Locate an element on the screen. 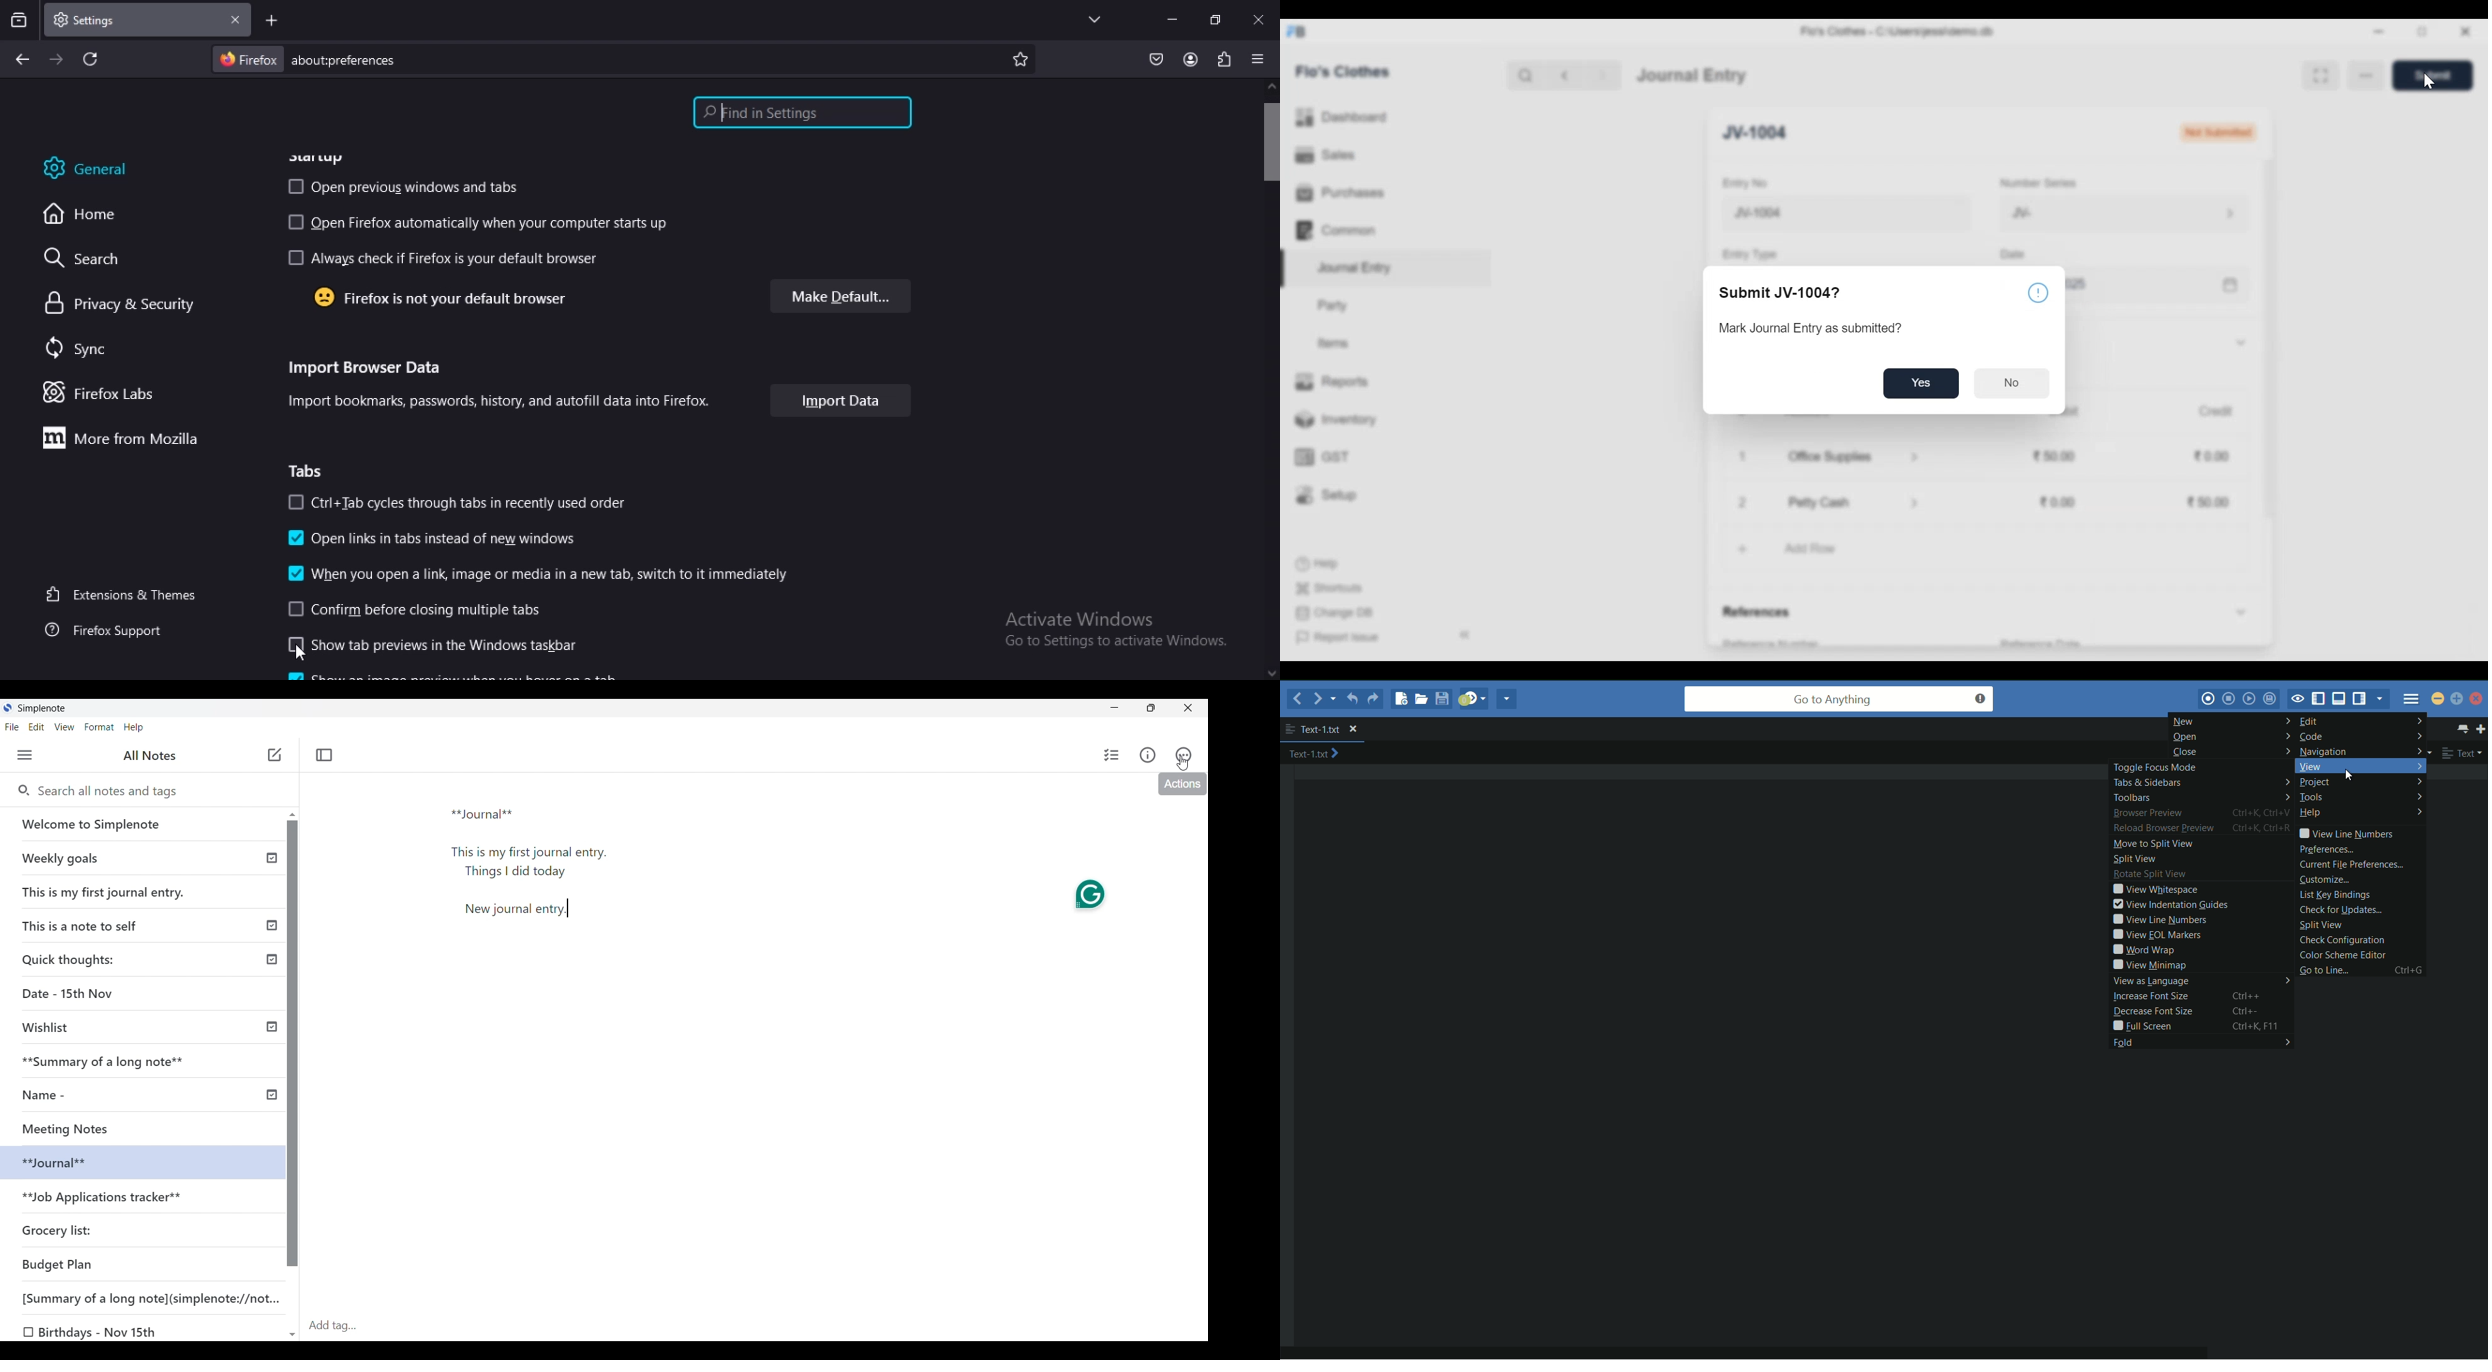 Image resolution: width=2492 pixels, height=1372 pixels. Date - 15th Nov is located at coordinates (70, 994).